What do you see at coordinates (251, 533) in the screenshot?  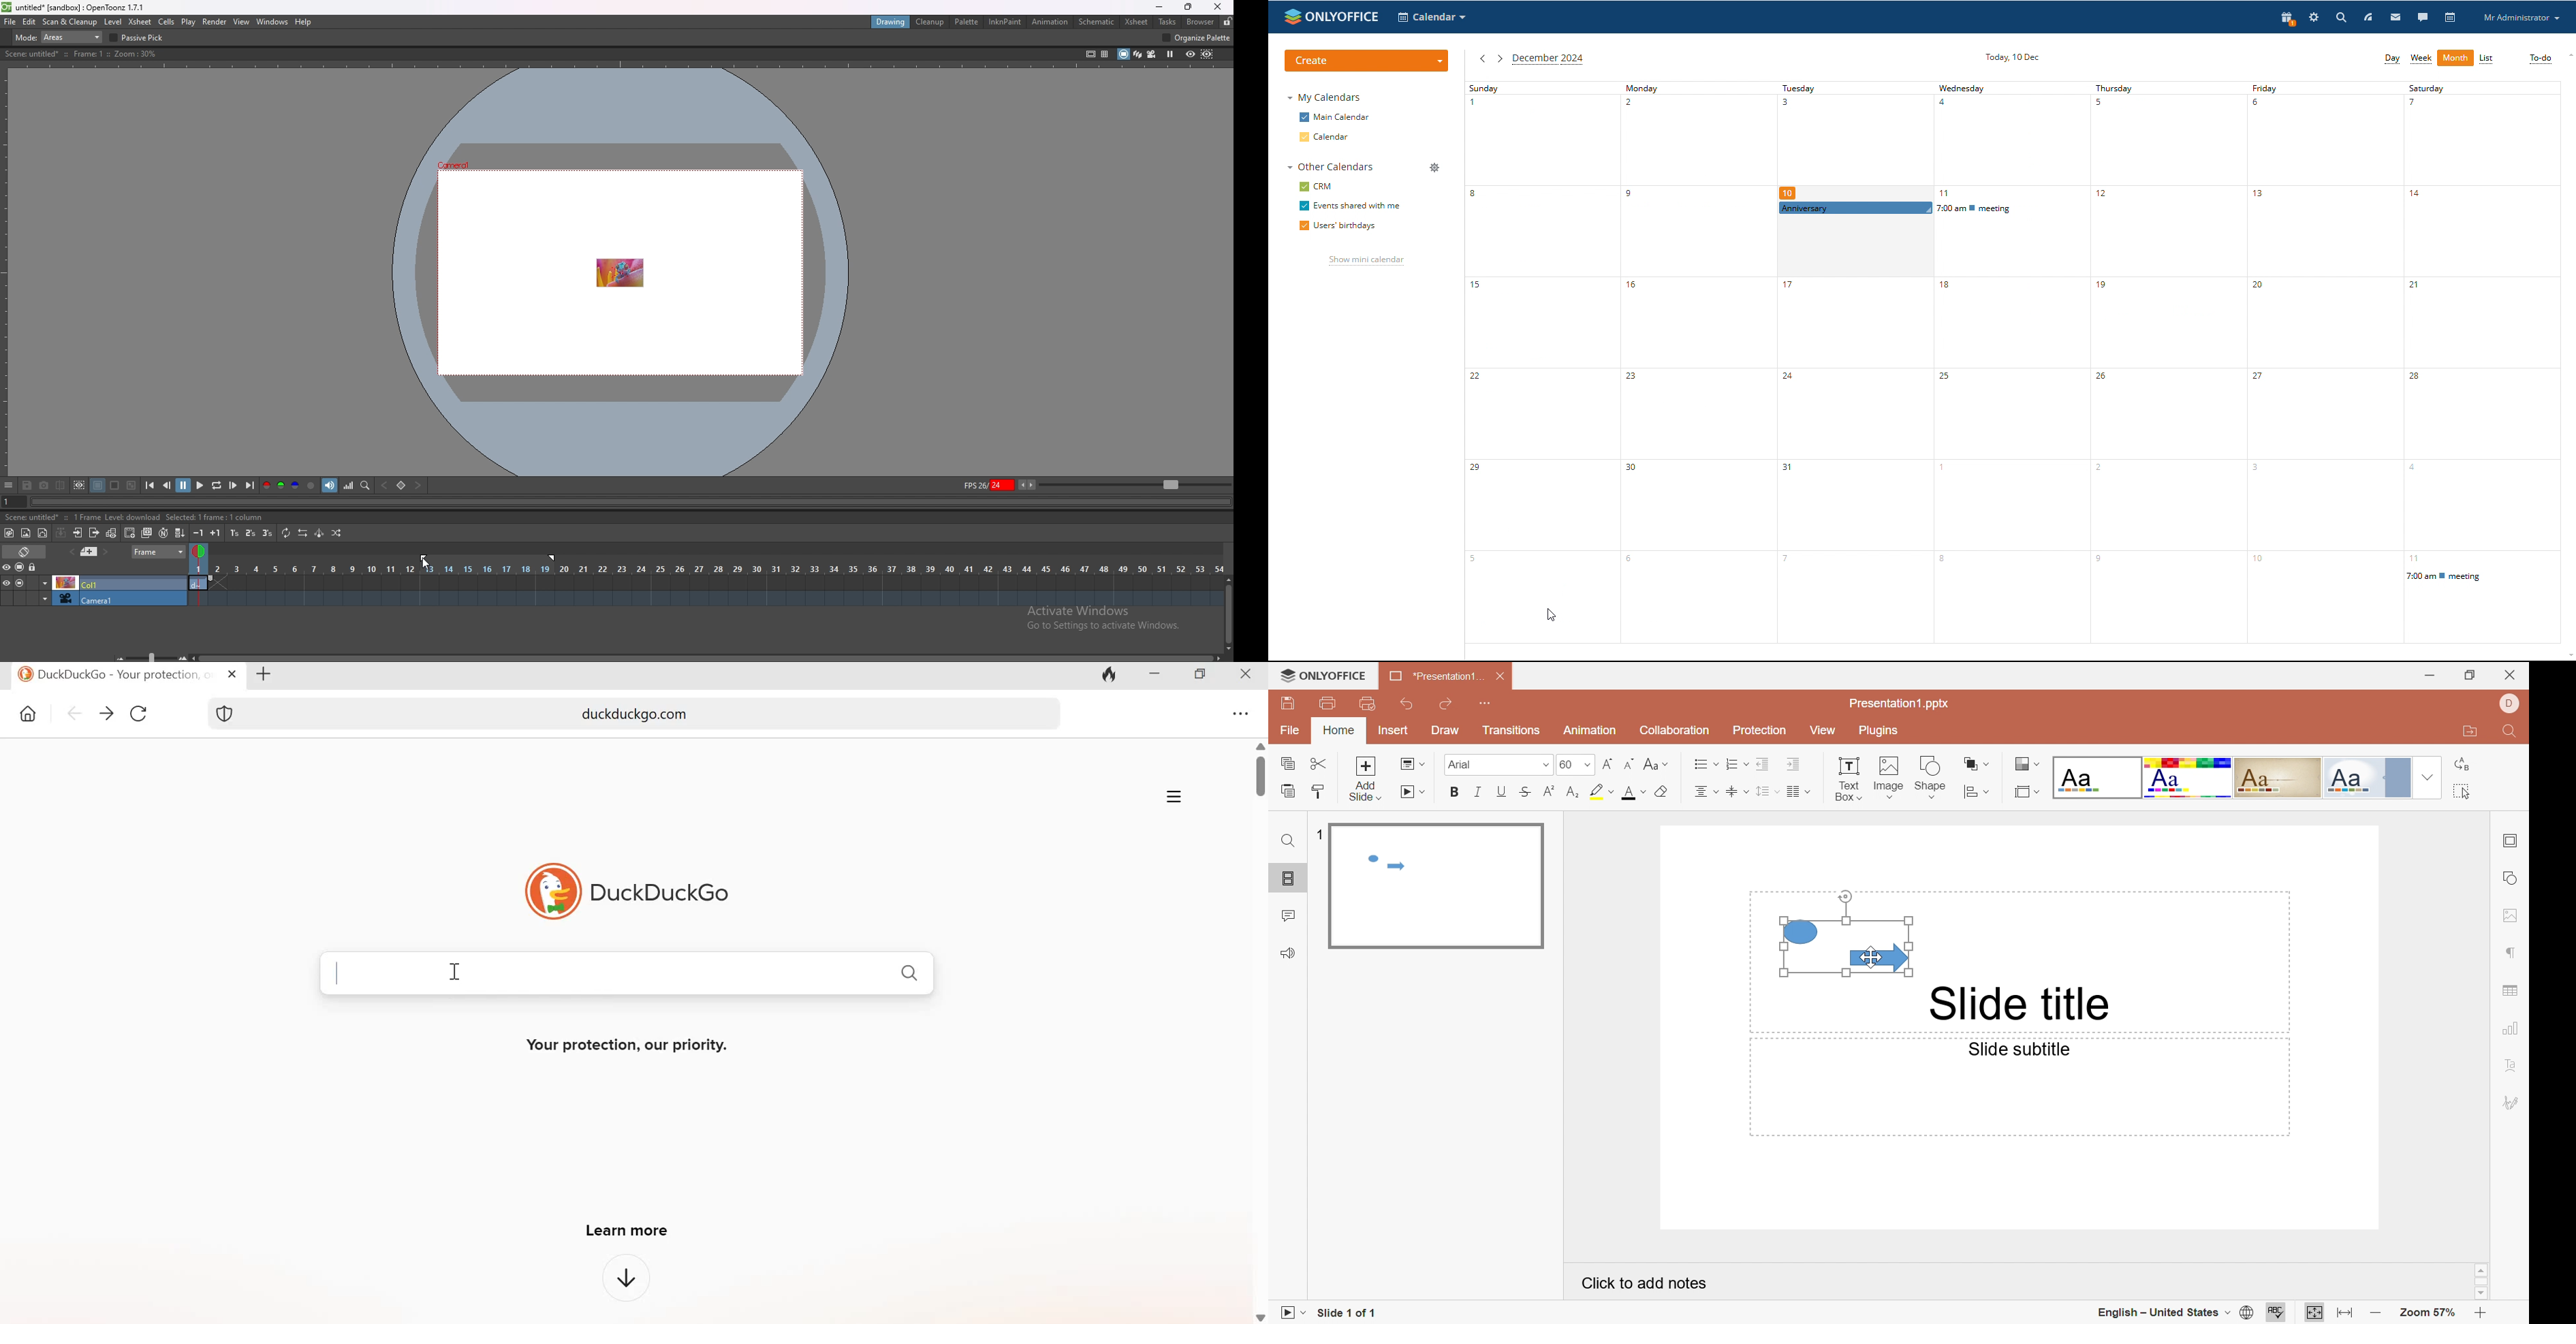 I see `reframe on 2s` at bounding box center [251, 533].